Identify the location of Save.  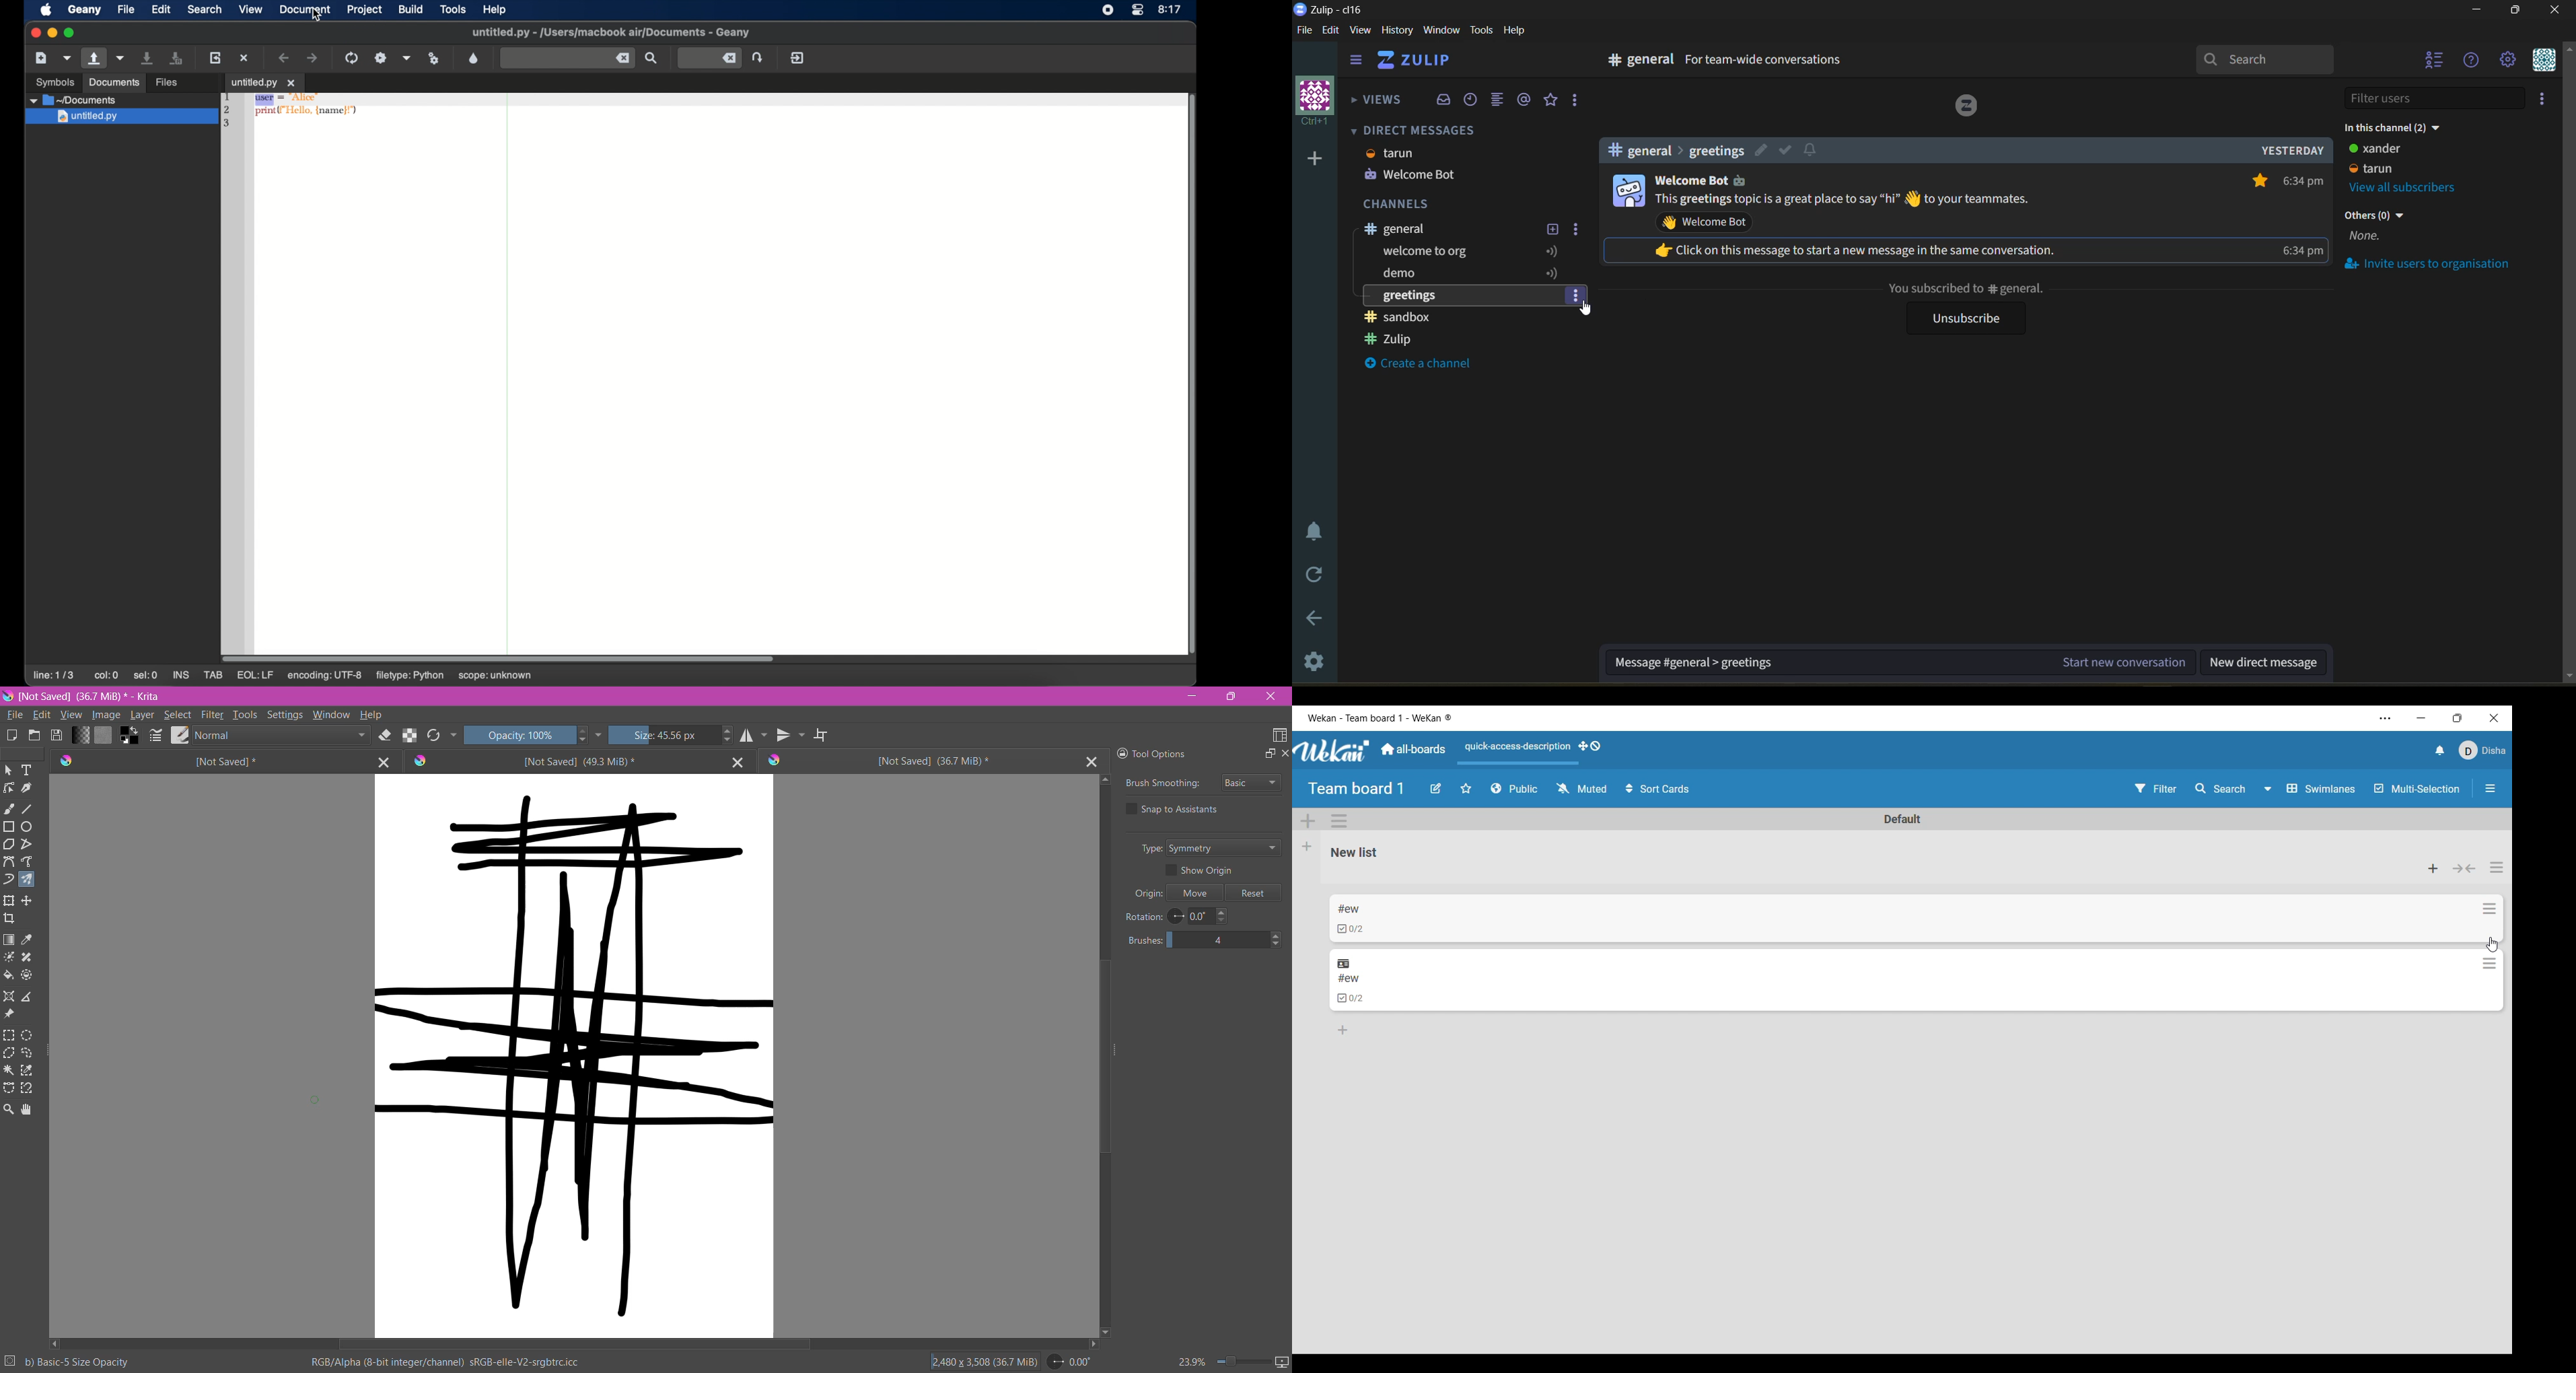
(57, 736).